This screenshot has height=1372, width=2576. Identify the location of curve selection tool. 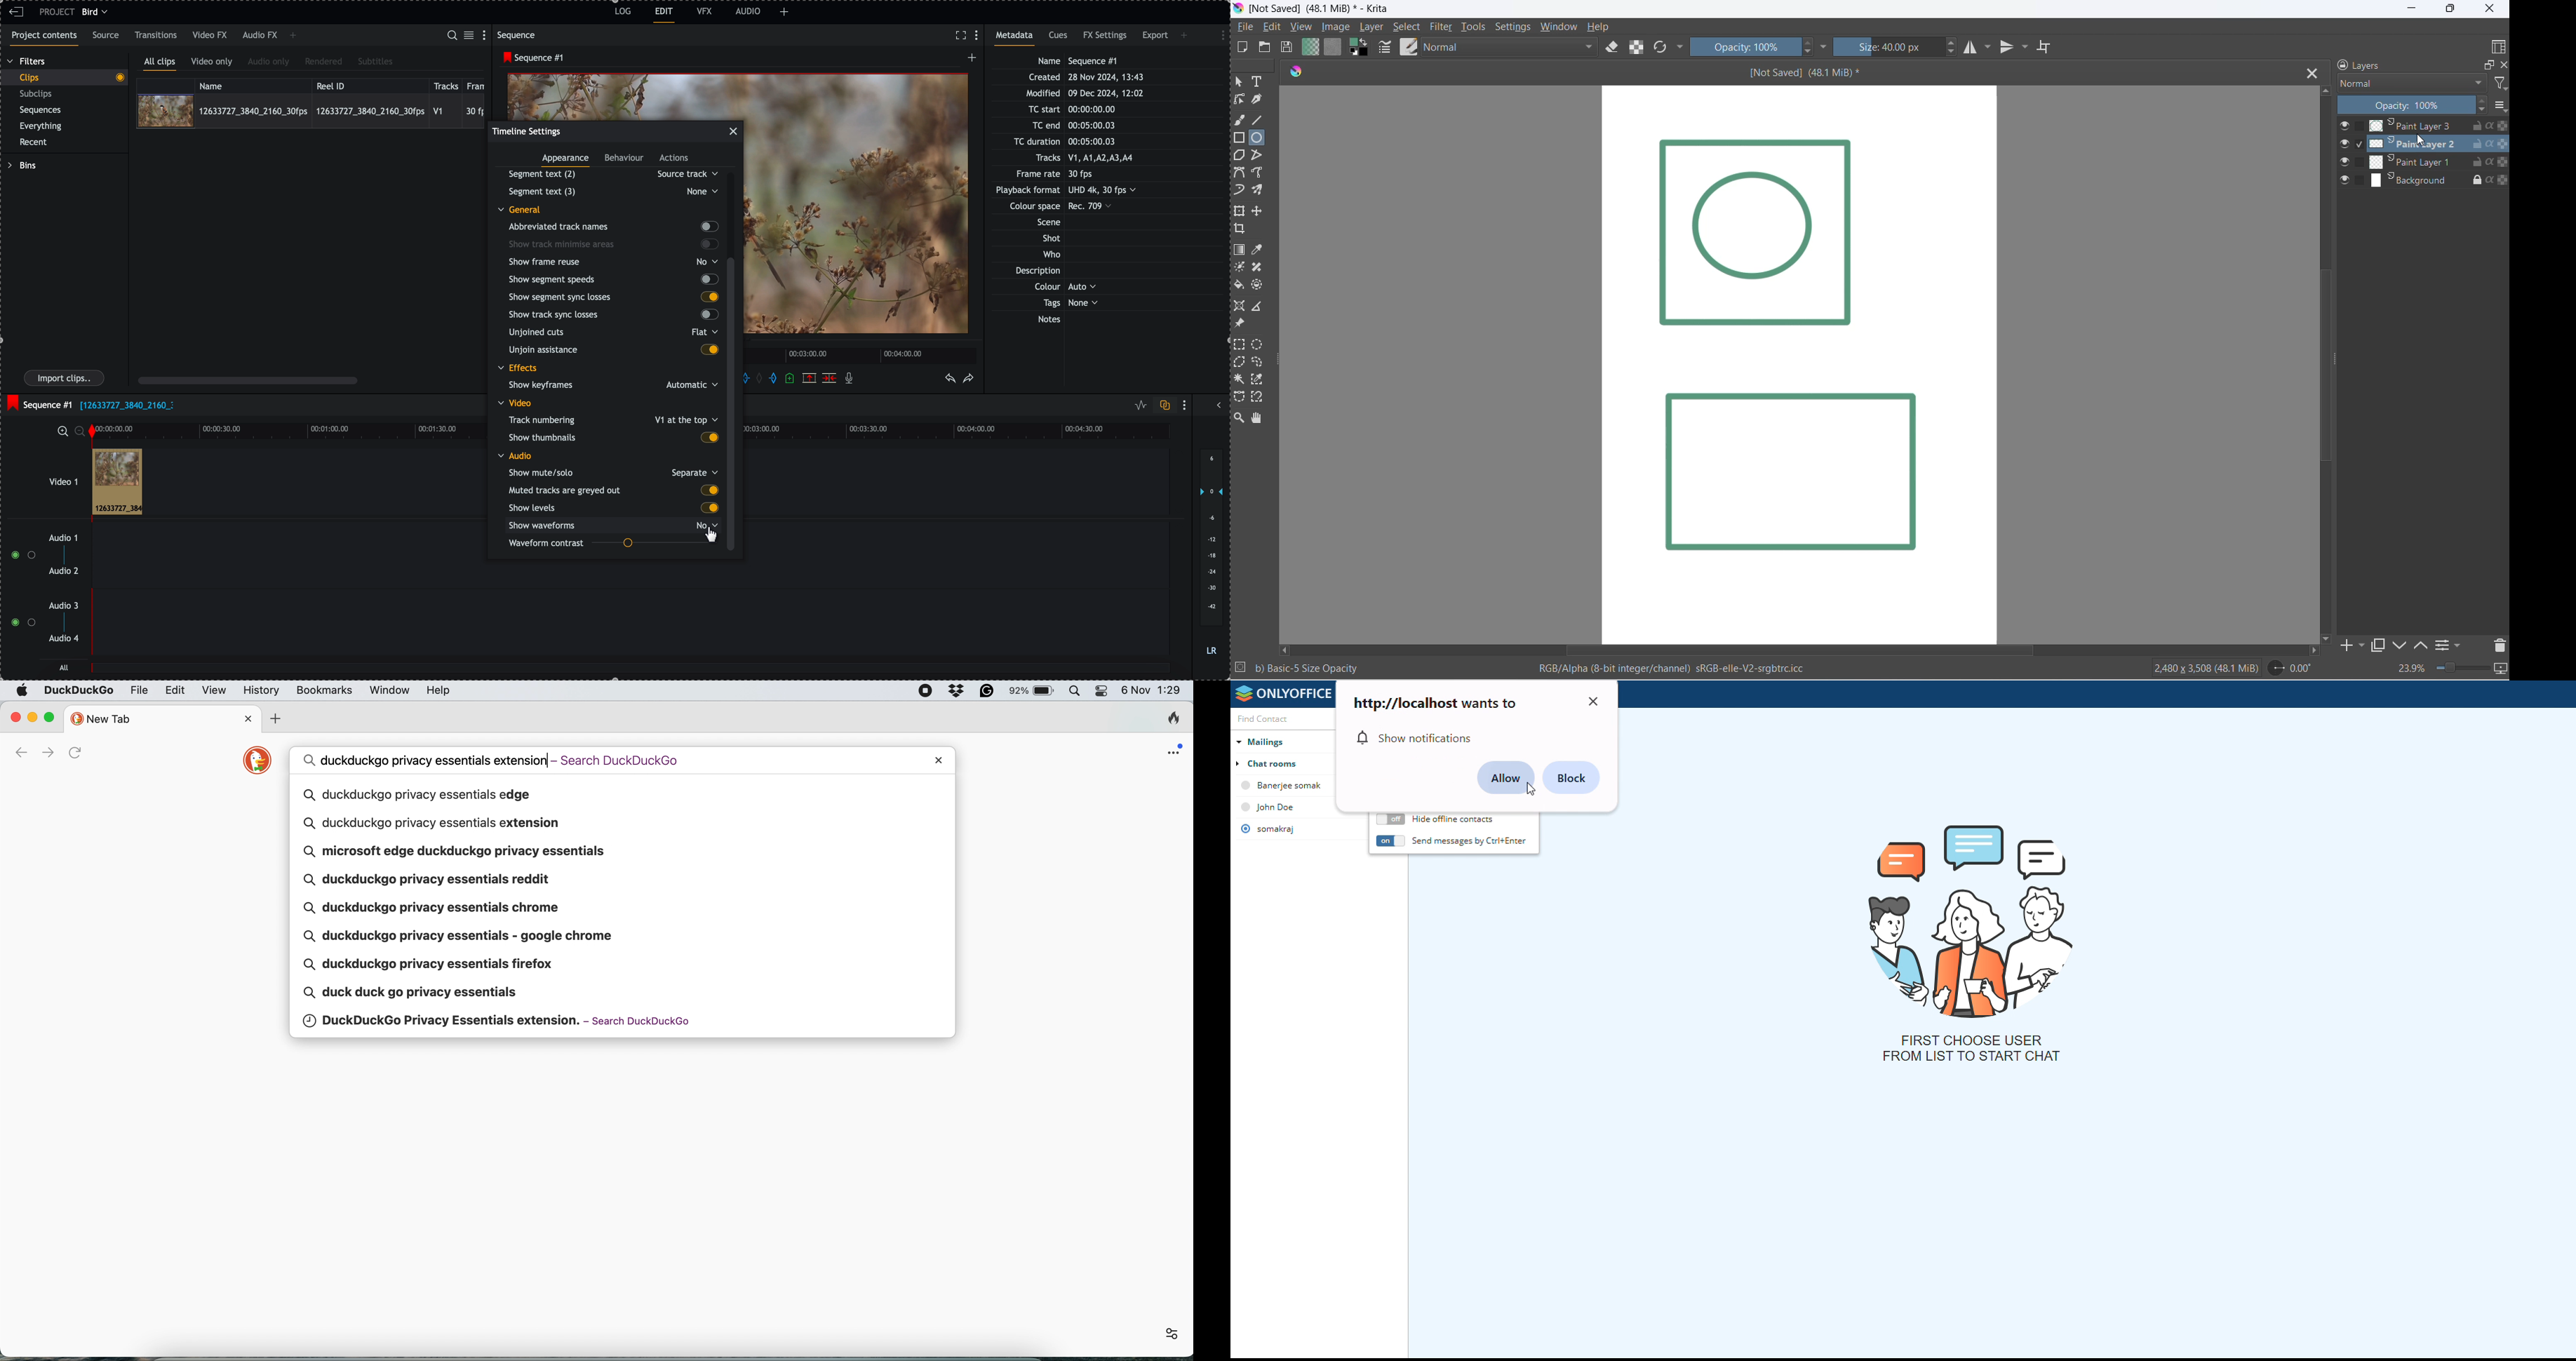
(1239, 398).